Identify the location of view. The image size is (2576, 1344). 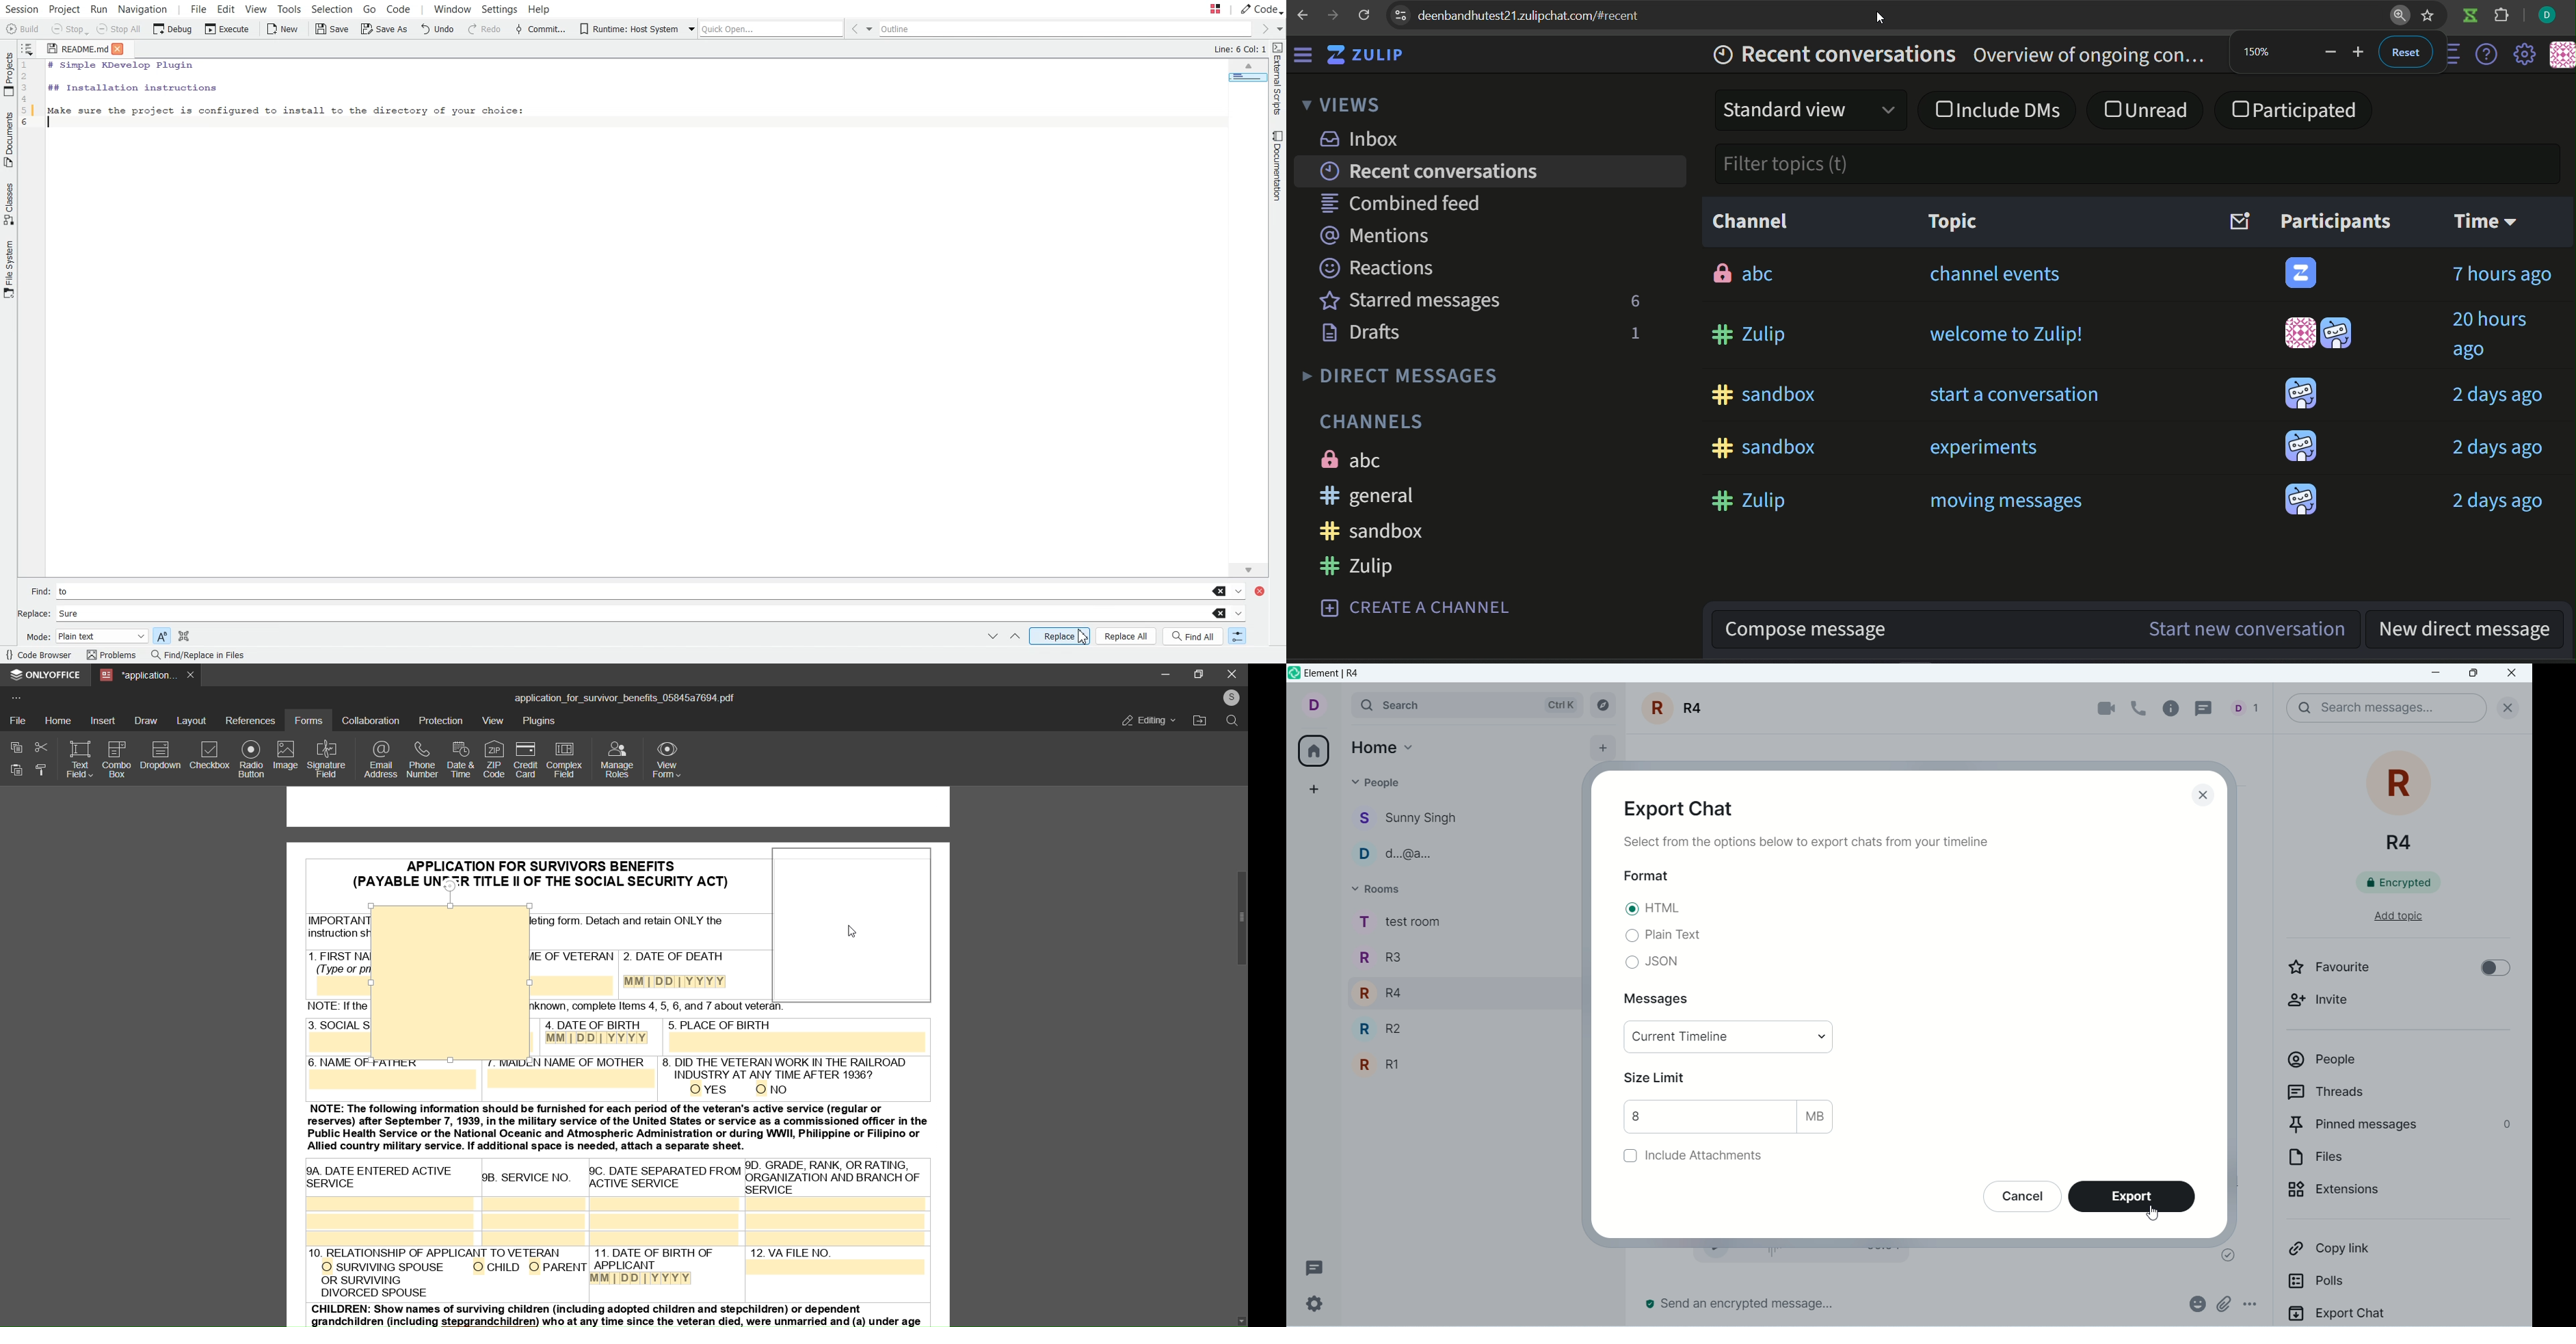
(493, 721).